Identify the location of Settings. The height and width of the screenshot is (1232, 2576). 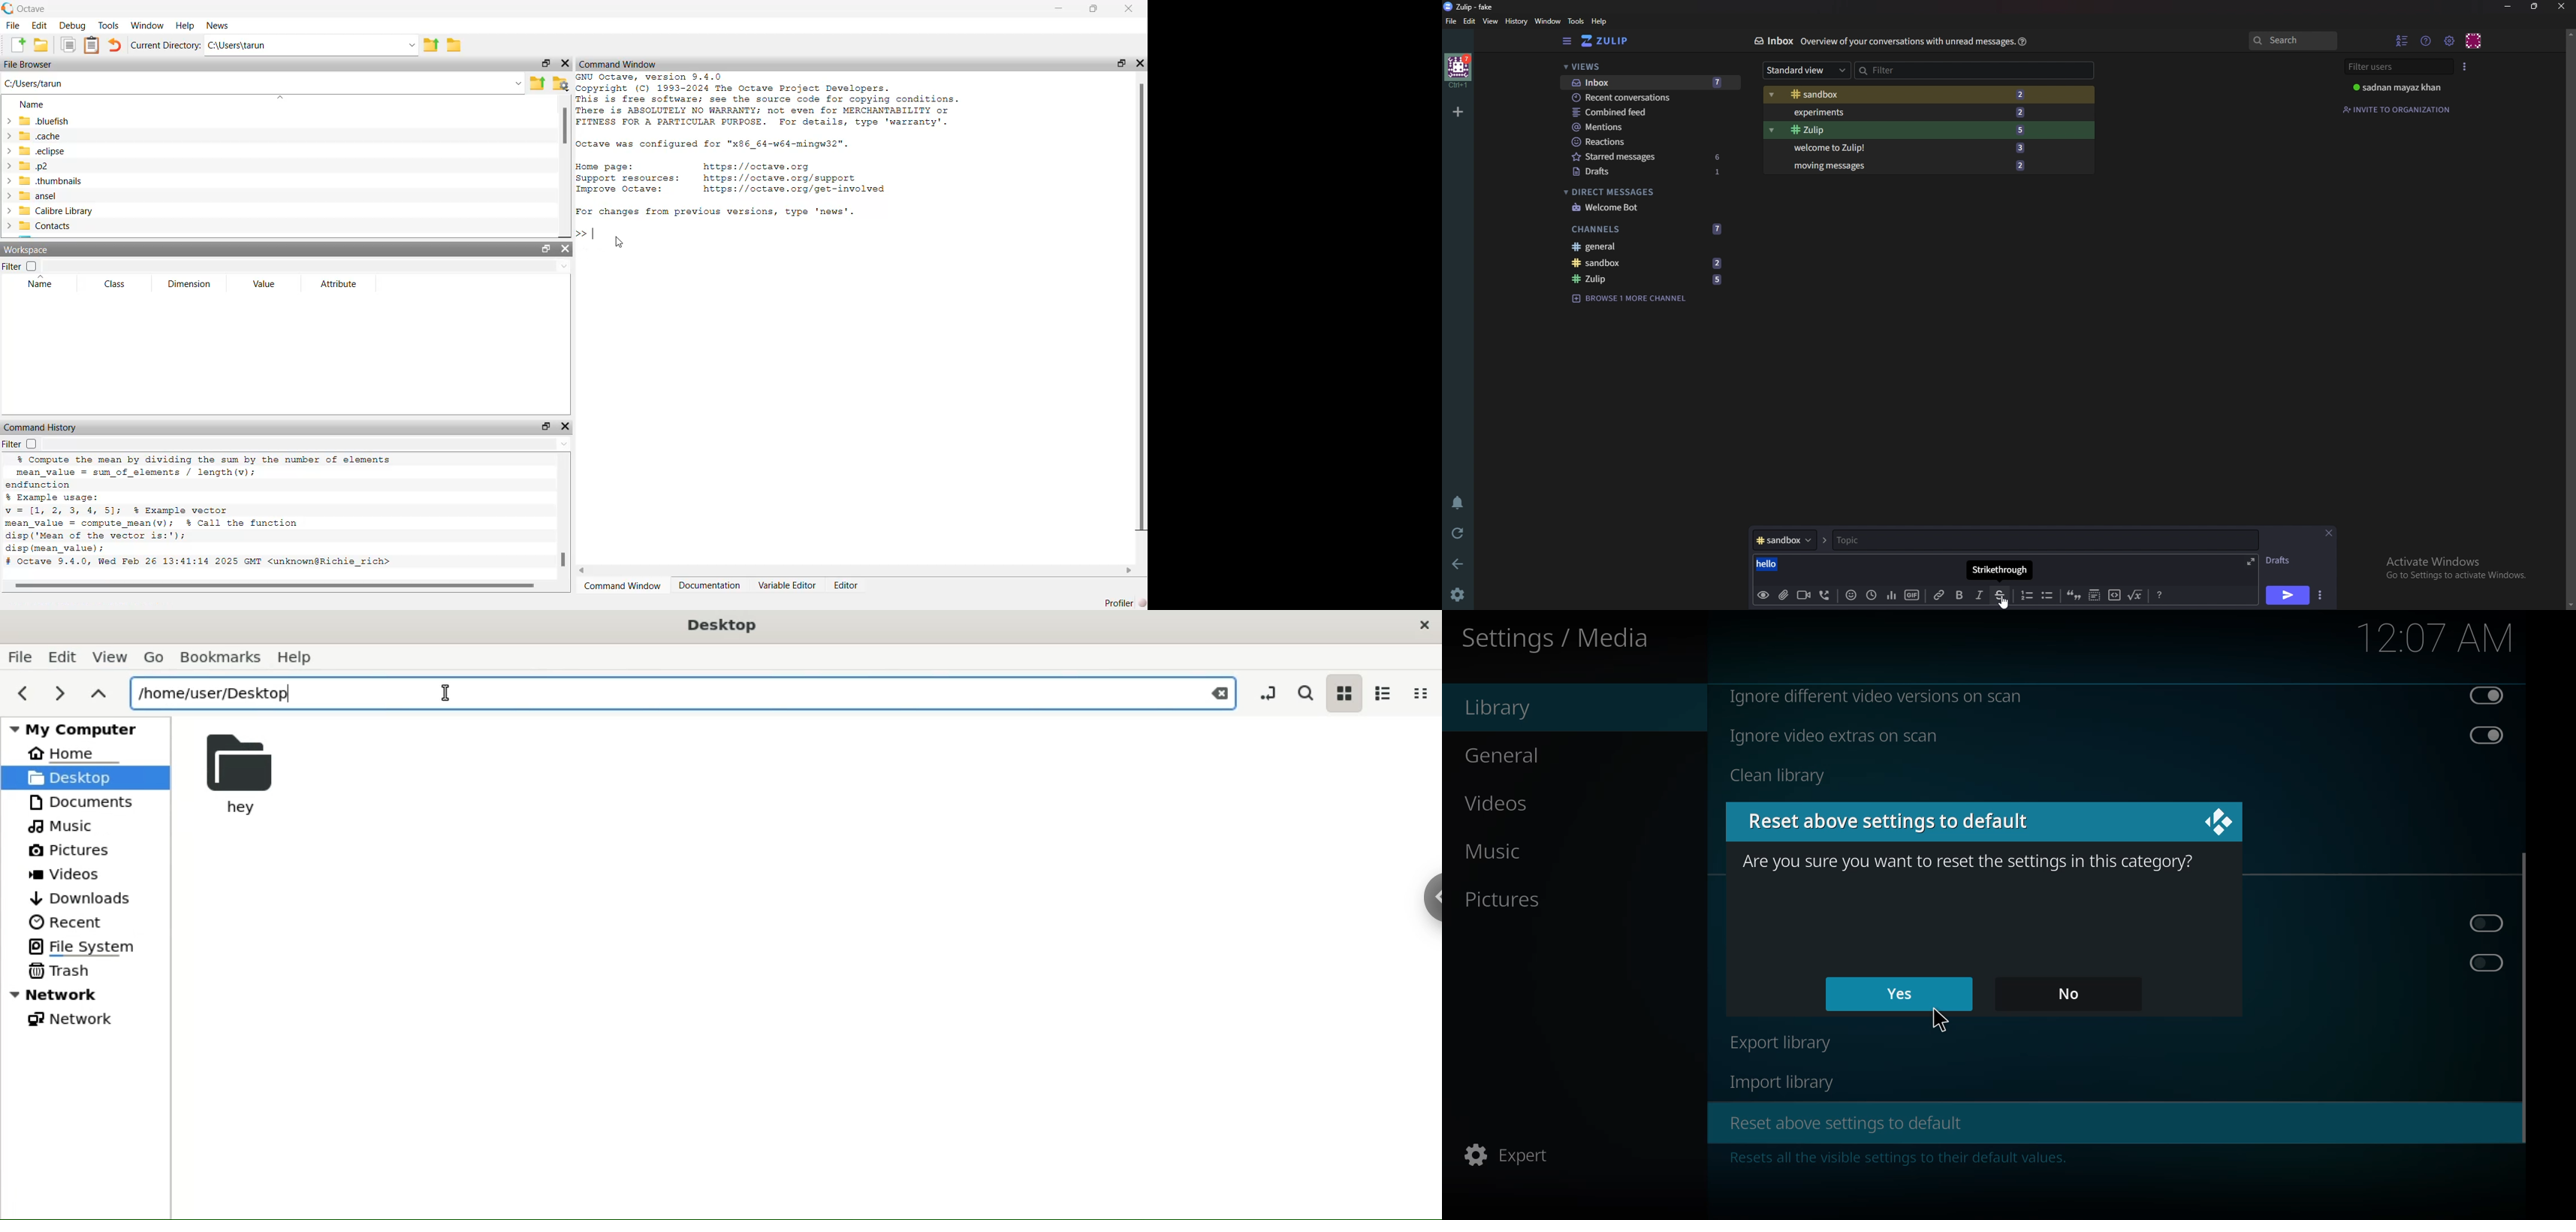
(1460, 592).